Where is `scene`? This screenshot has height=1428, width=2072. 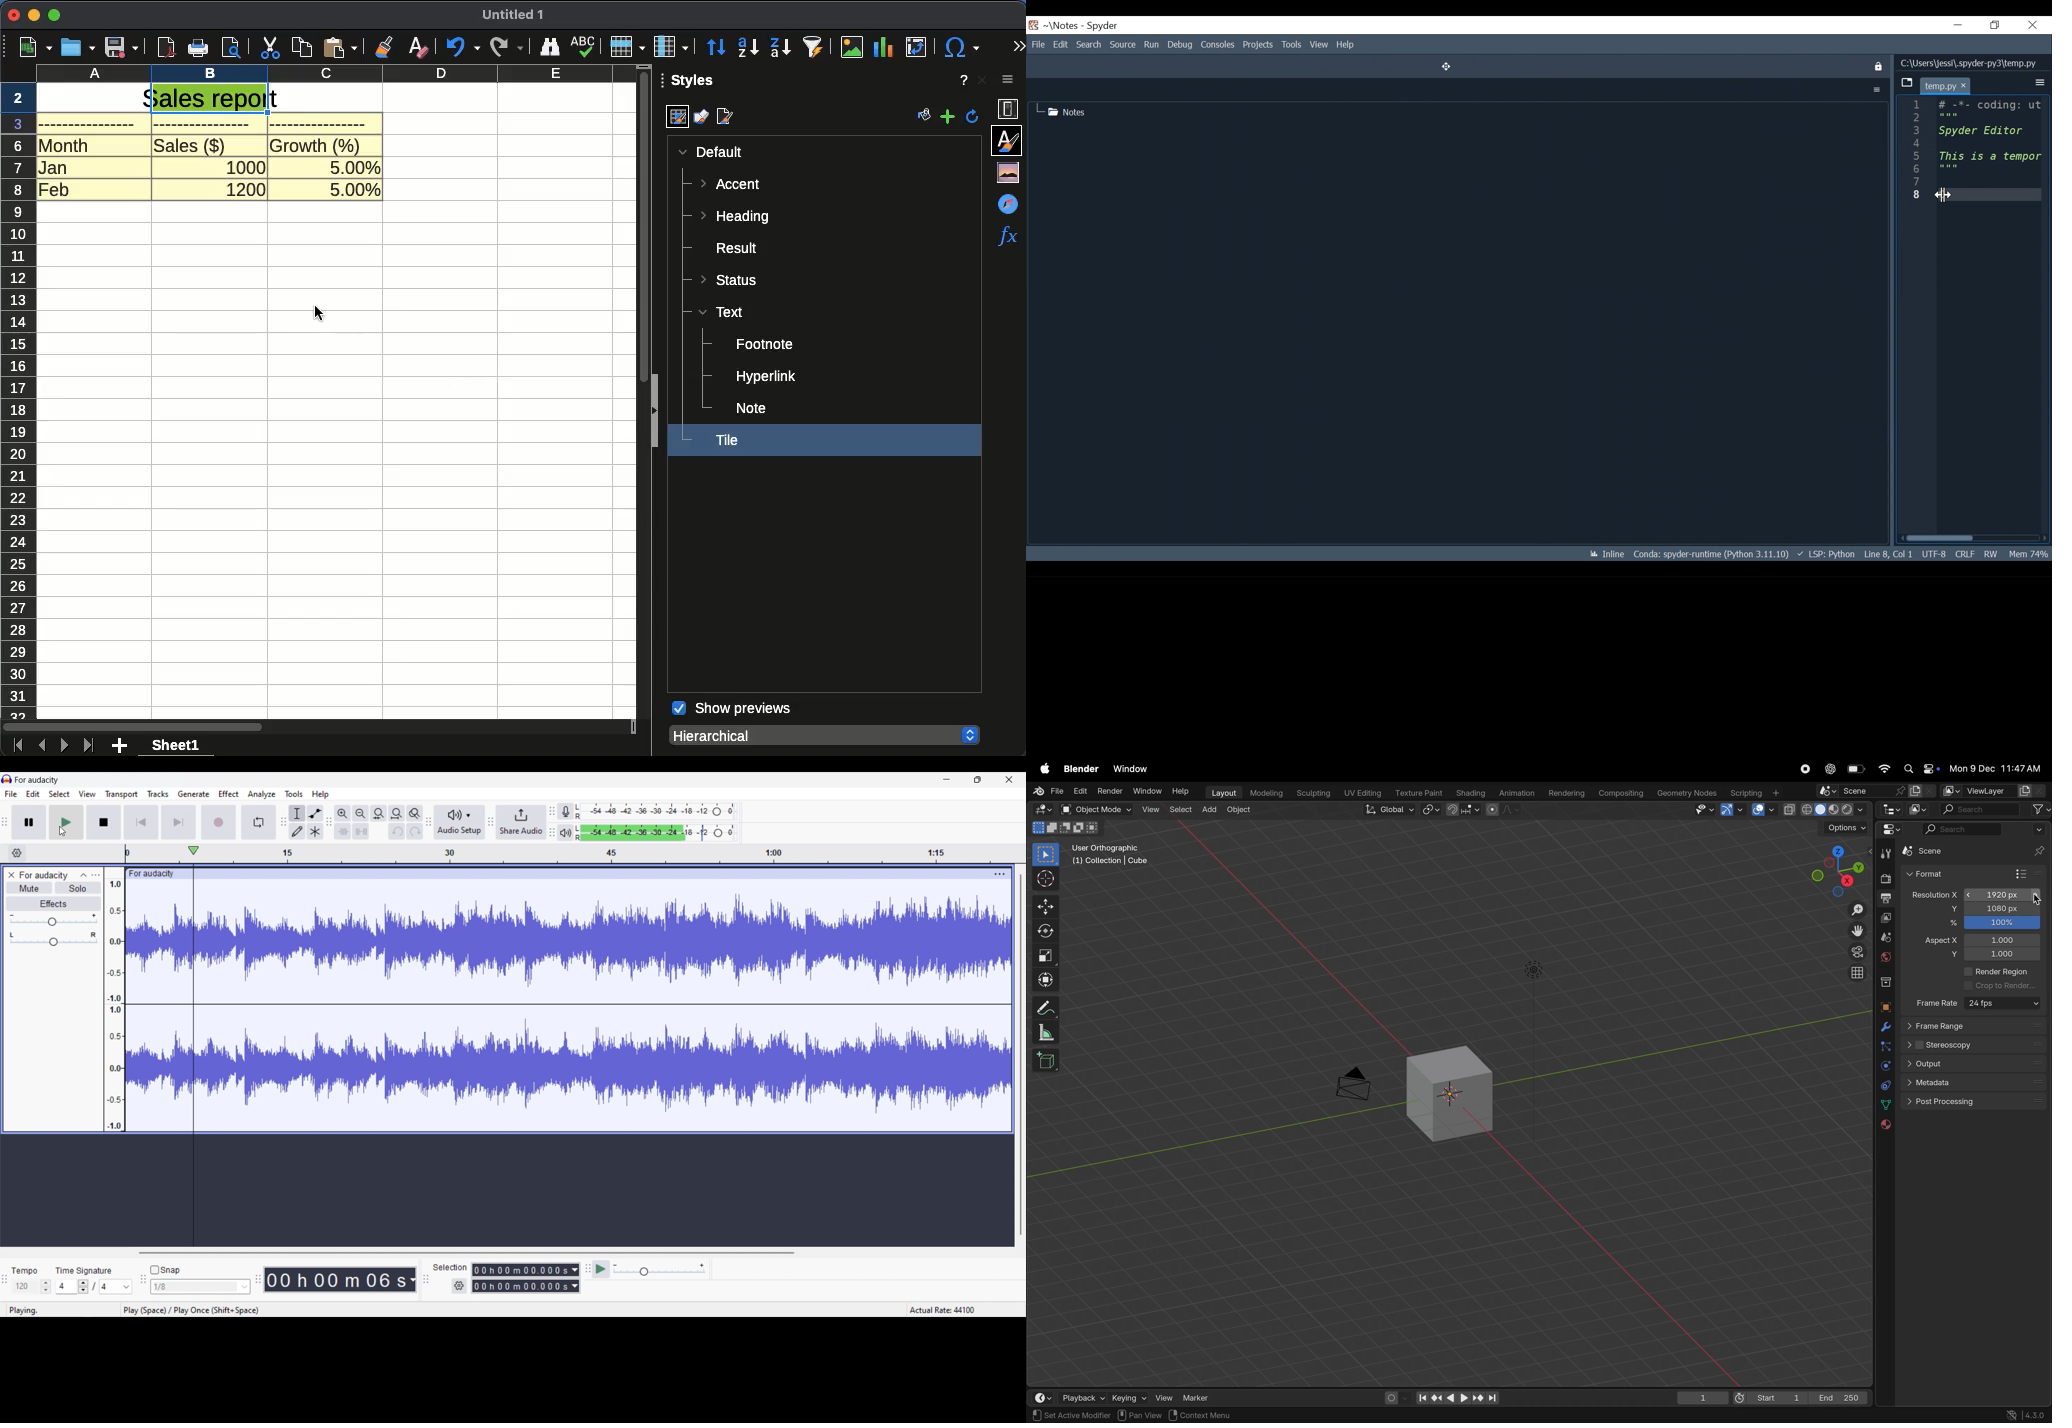
scene is located at coordinates (1874, 791).